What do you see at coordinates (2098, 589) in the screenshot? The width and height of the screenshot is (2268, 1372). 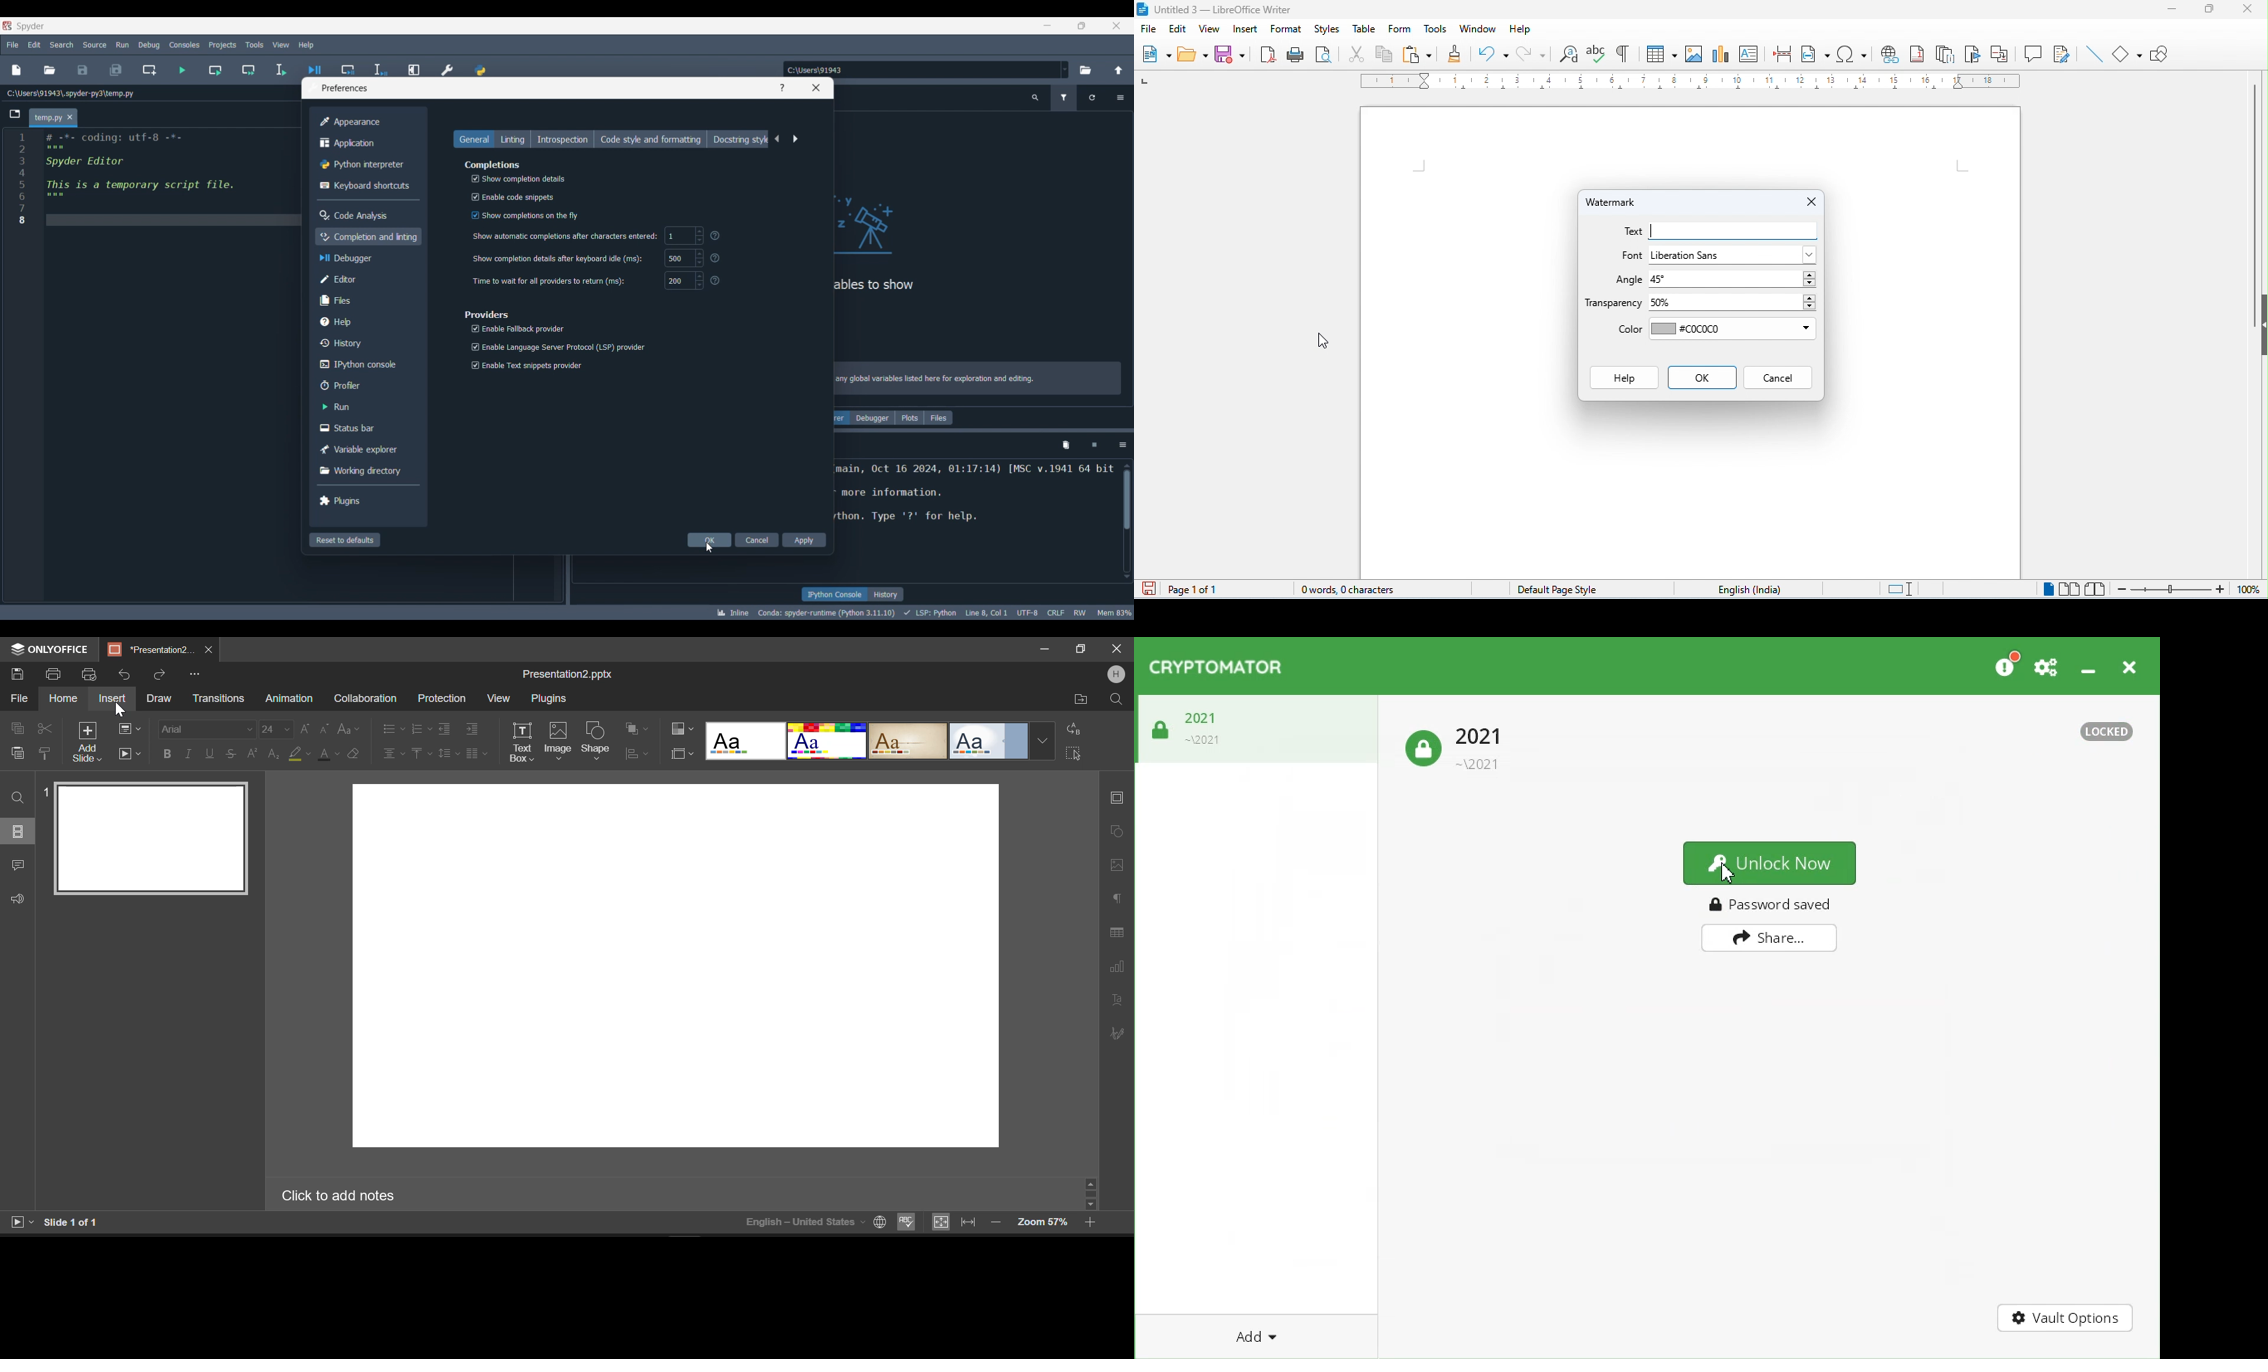 I see `bookview` at bounding box center [2098, 589].